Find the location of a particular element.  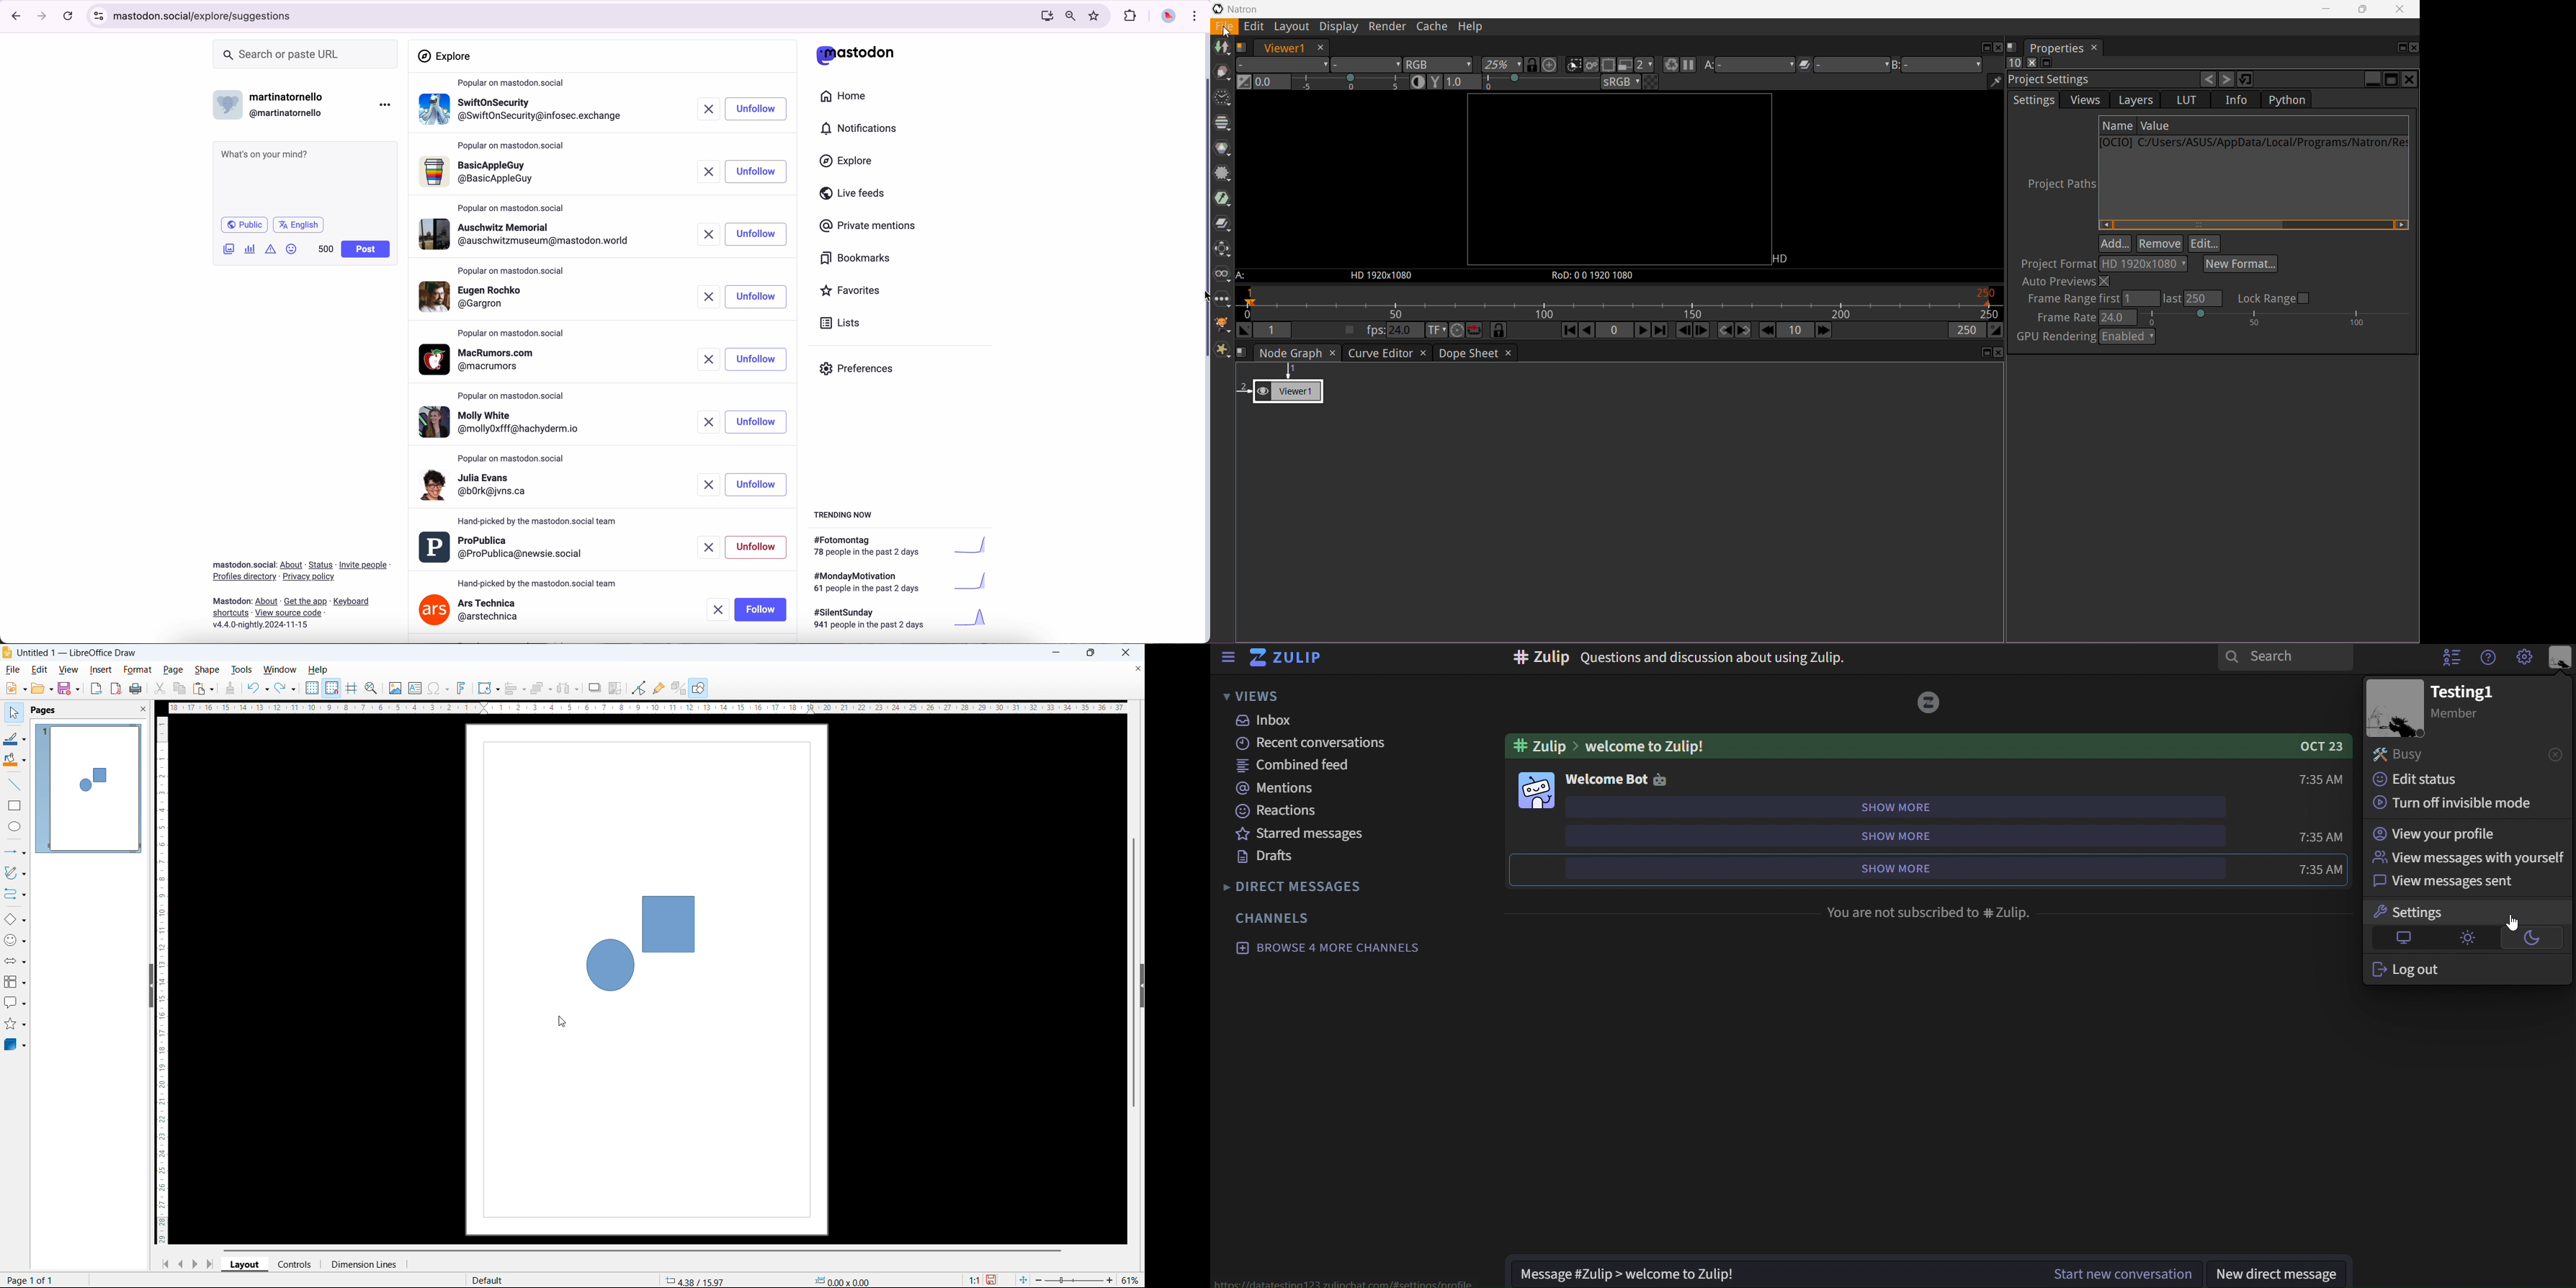

computer is located at coordinates (1043, 15).